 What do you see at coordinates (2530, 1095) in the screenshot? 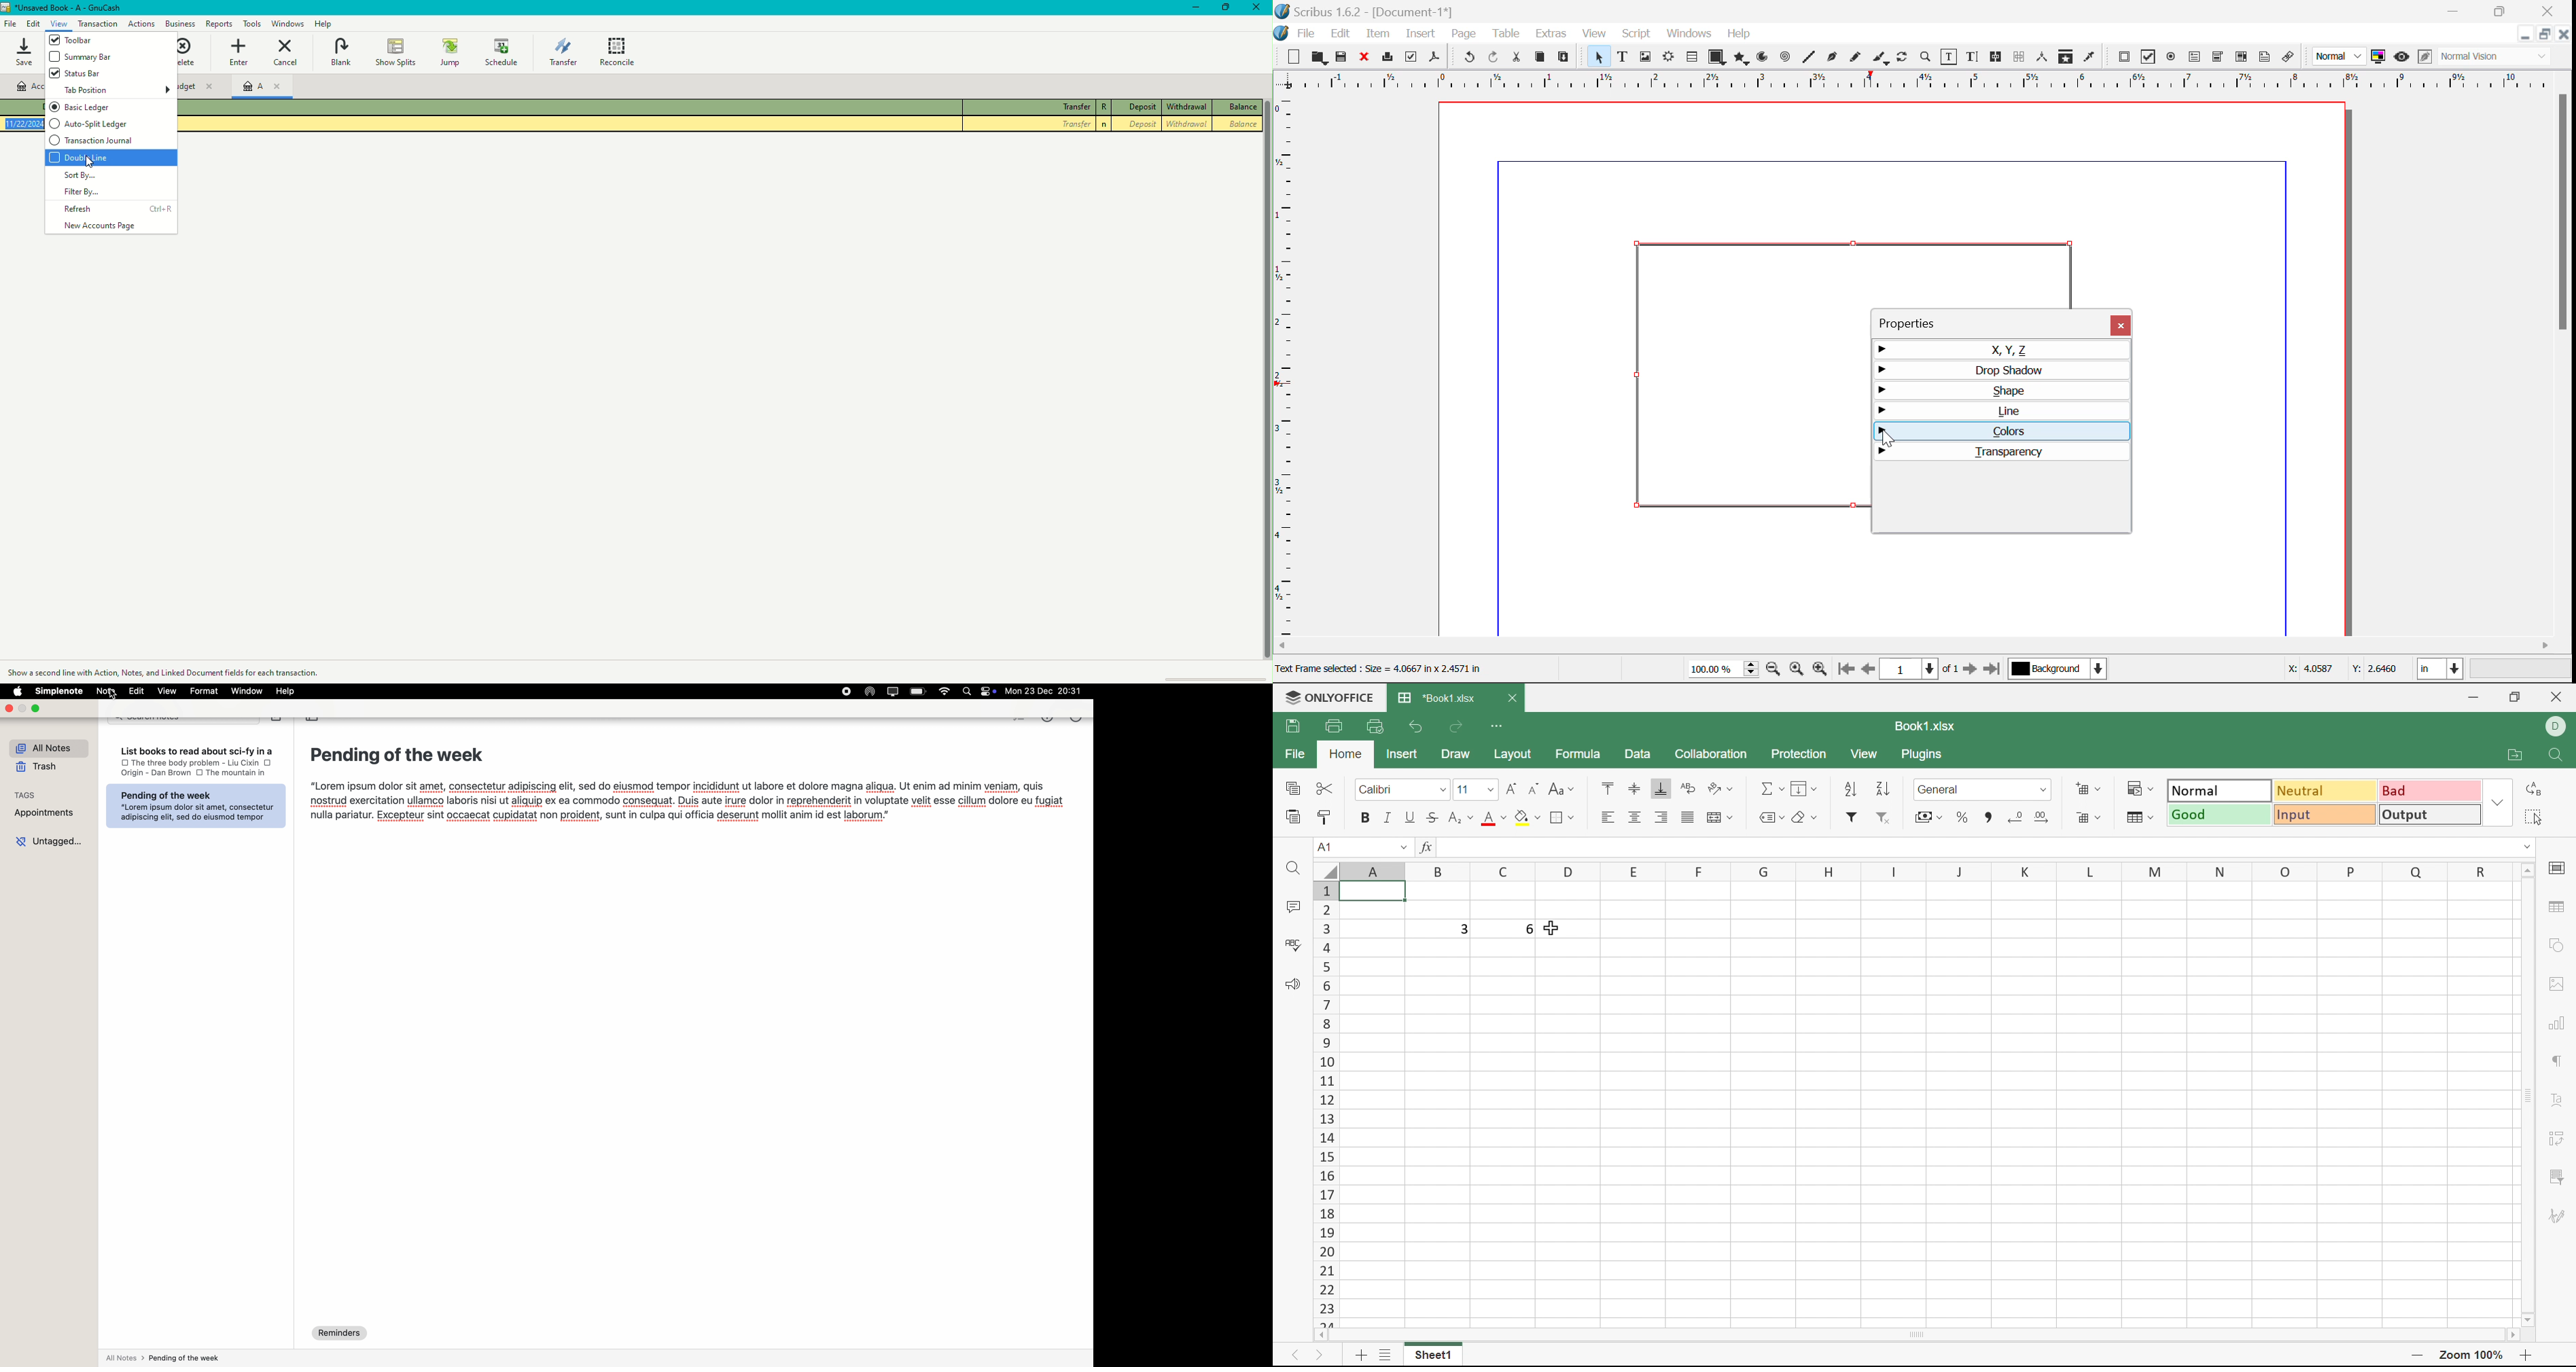
I see `Scroll bar` at bounding box center [2530, 1095].